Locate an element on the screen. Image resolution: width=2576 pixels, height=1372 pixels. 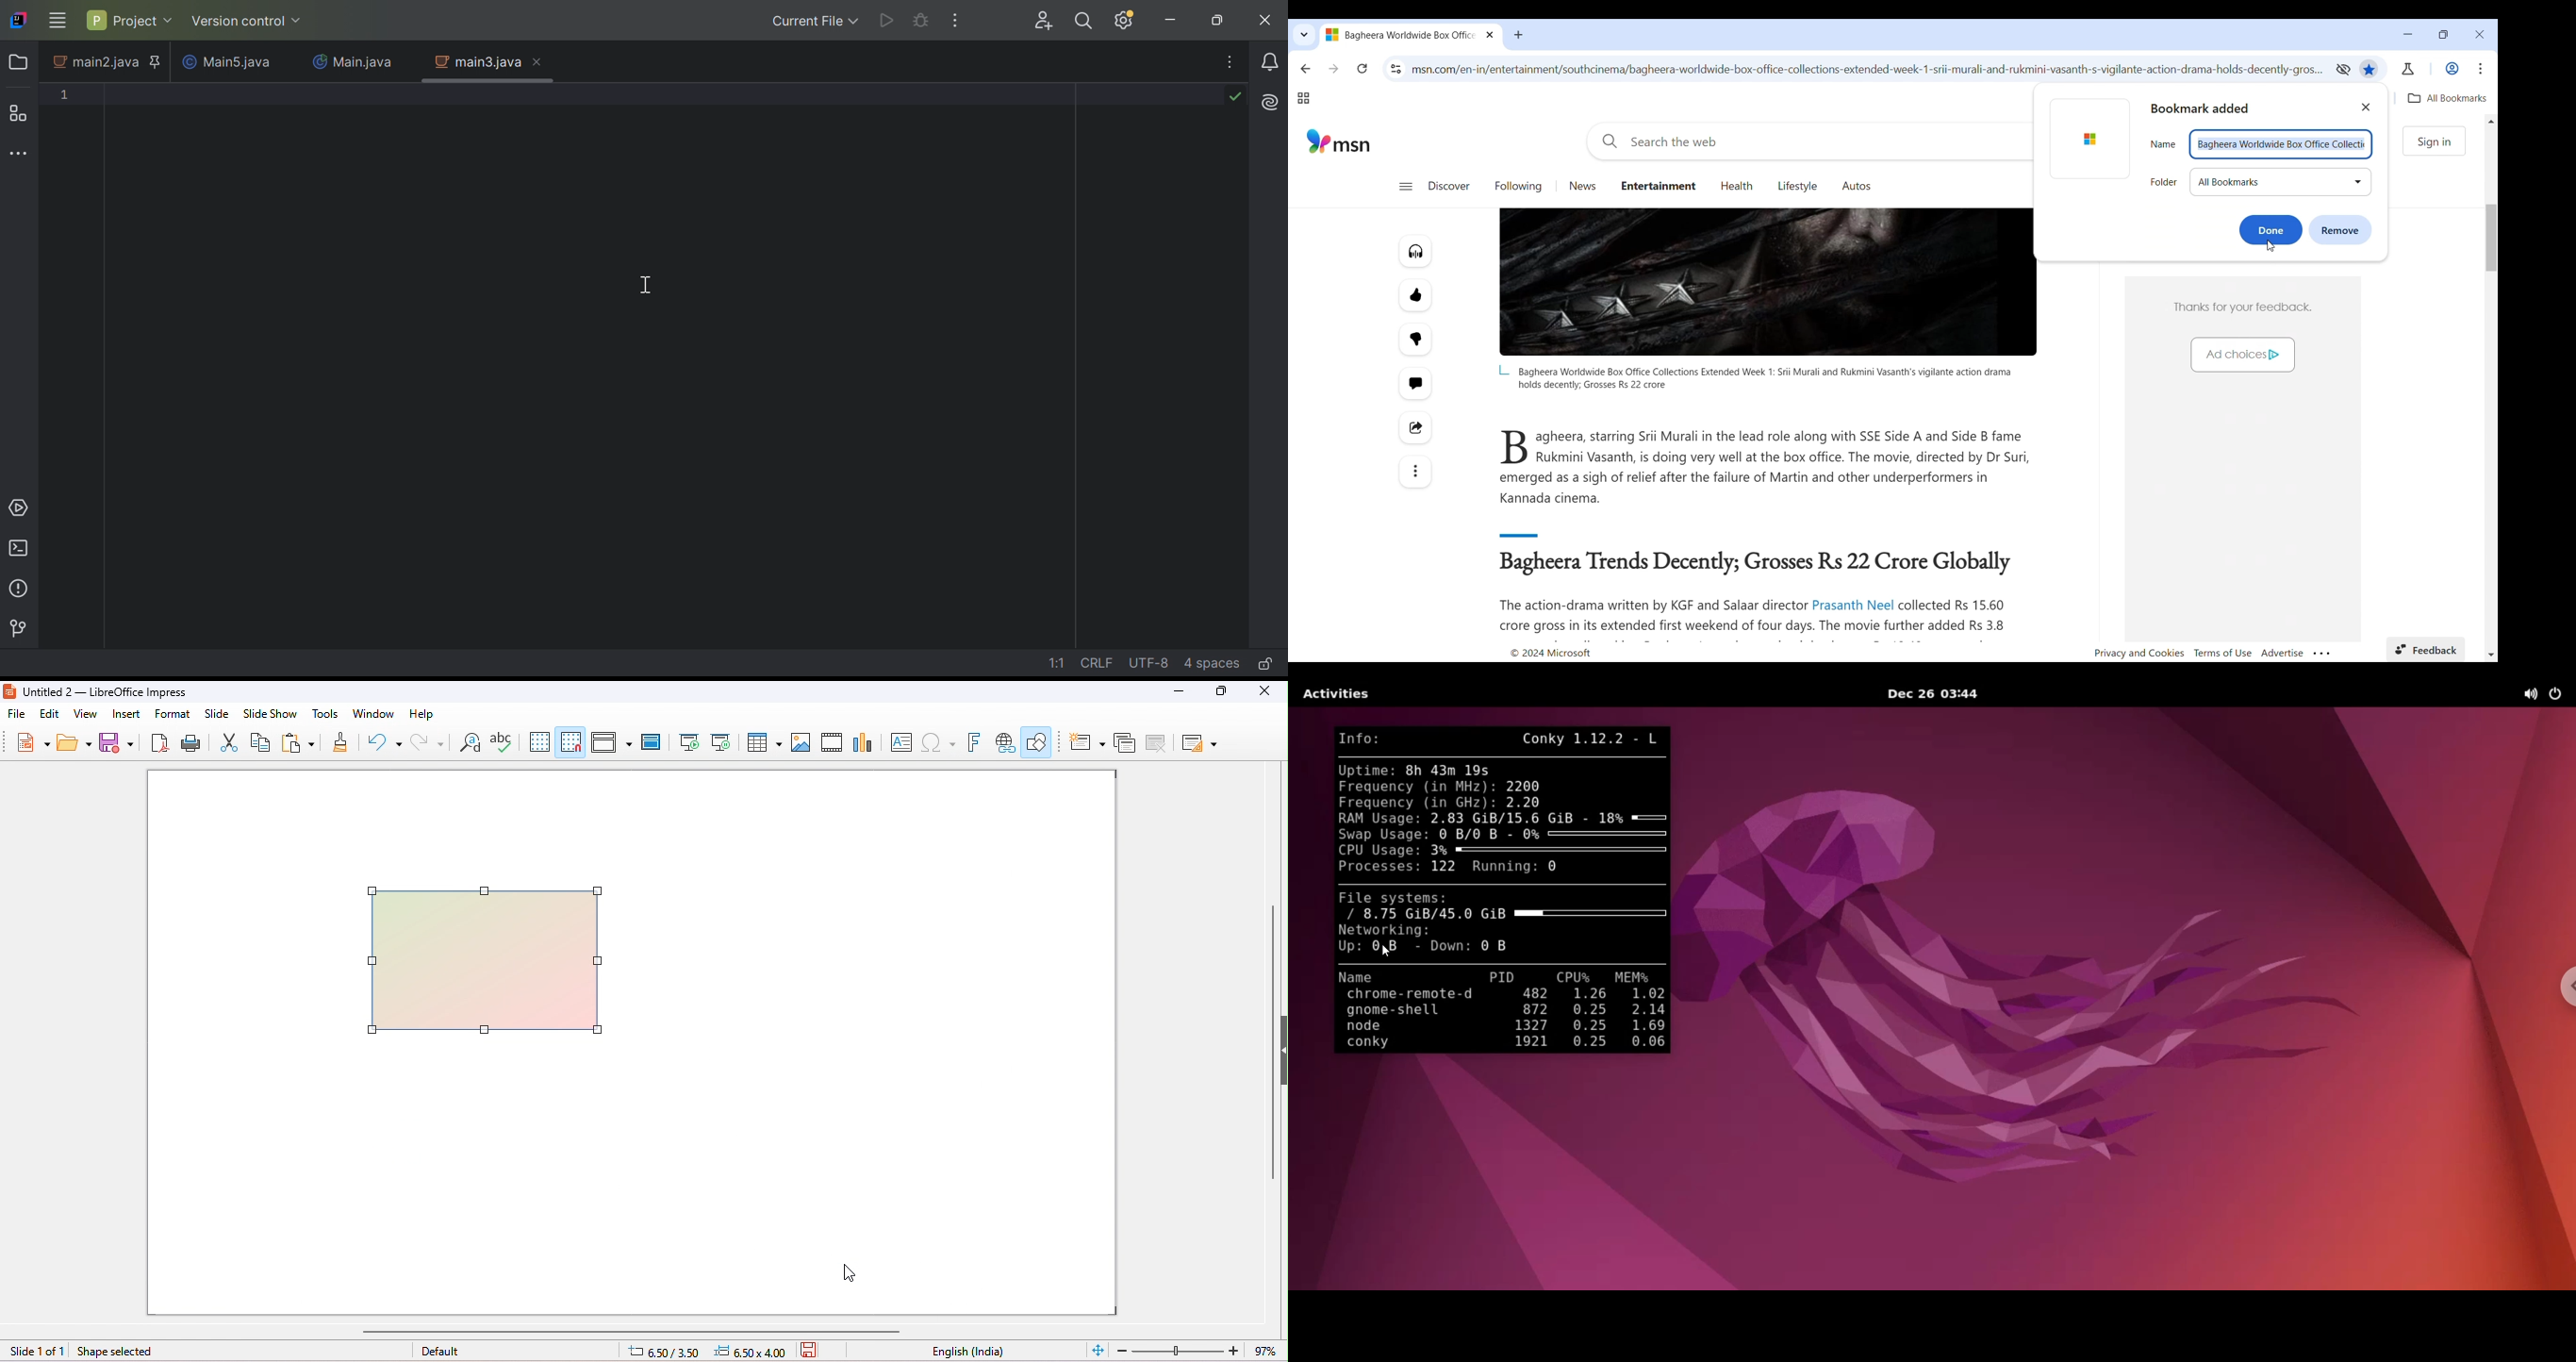
insert fontwork text is located at coordinates (973, 741).